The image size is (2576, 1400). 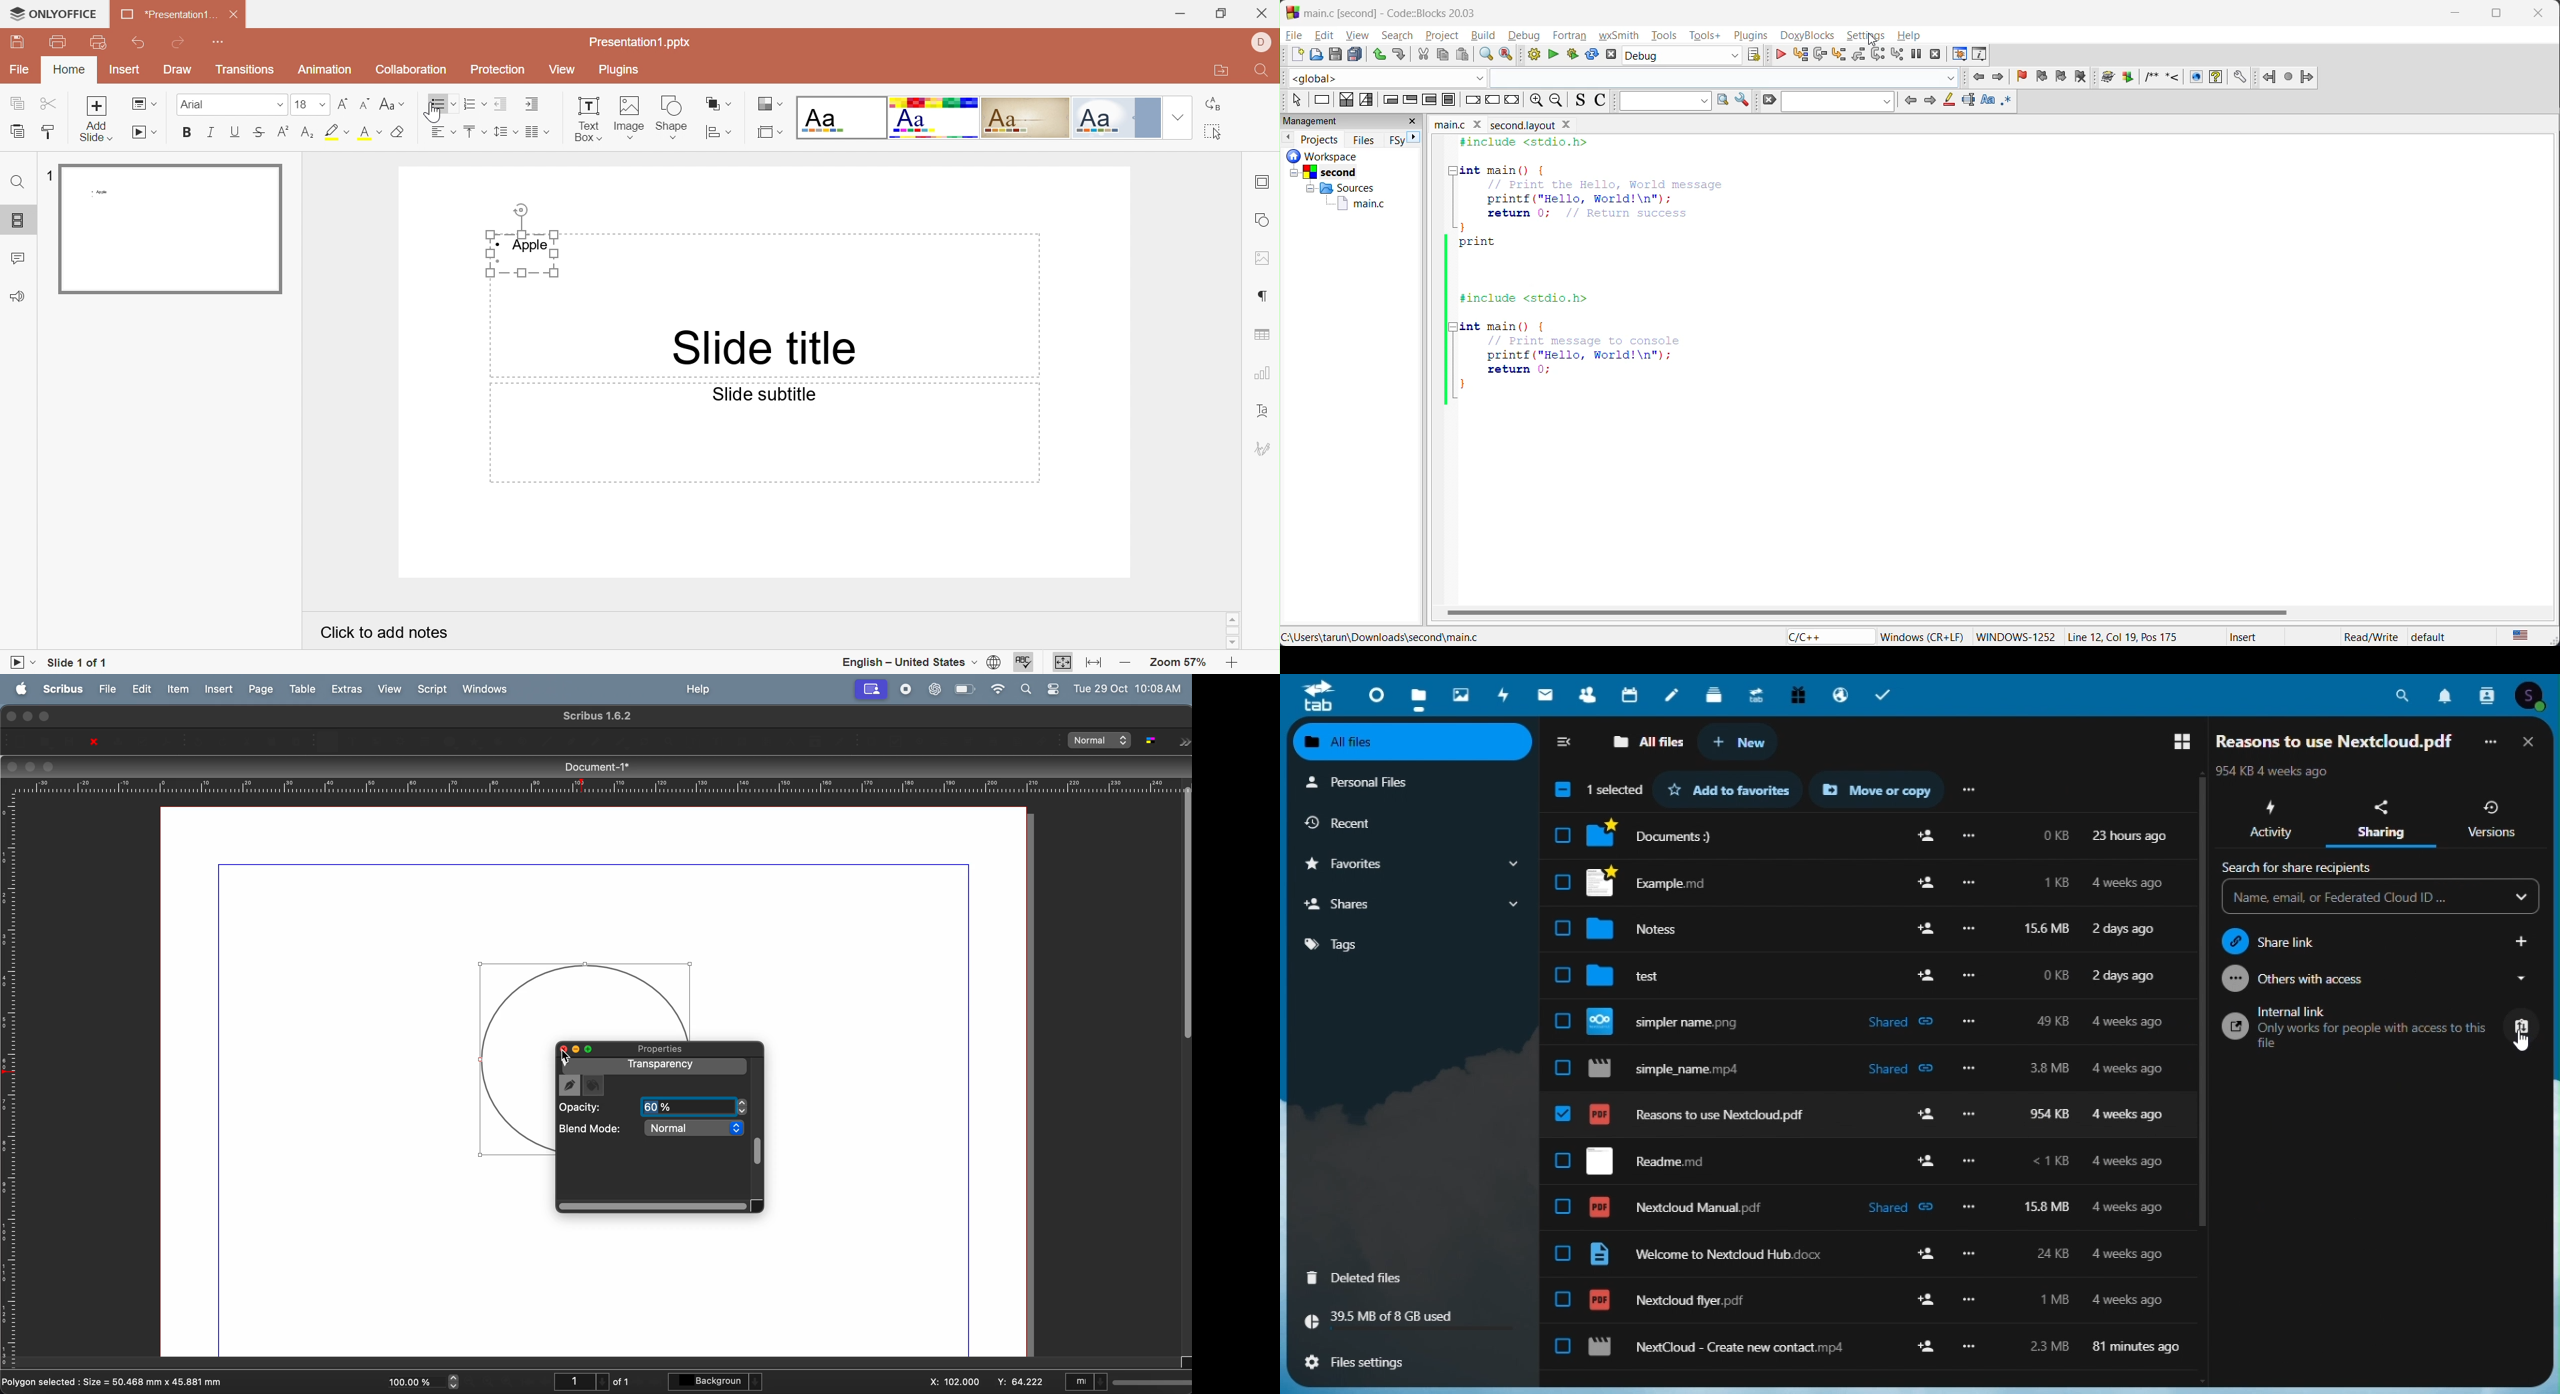 I want to click on Close, so click(x=1263, y=12).